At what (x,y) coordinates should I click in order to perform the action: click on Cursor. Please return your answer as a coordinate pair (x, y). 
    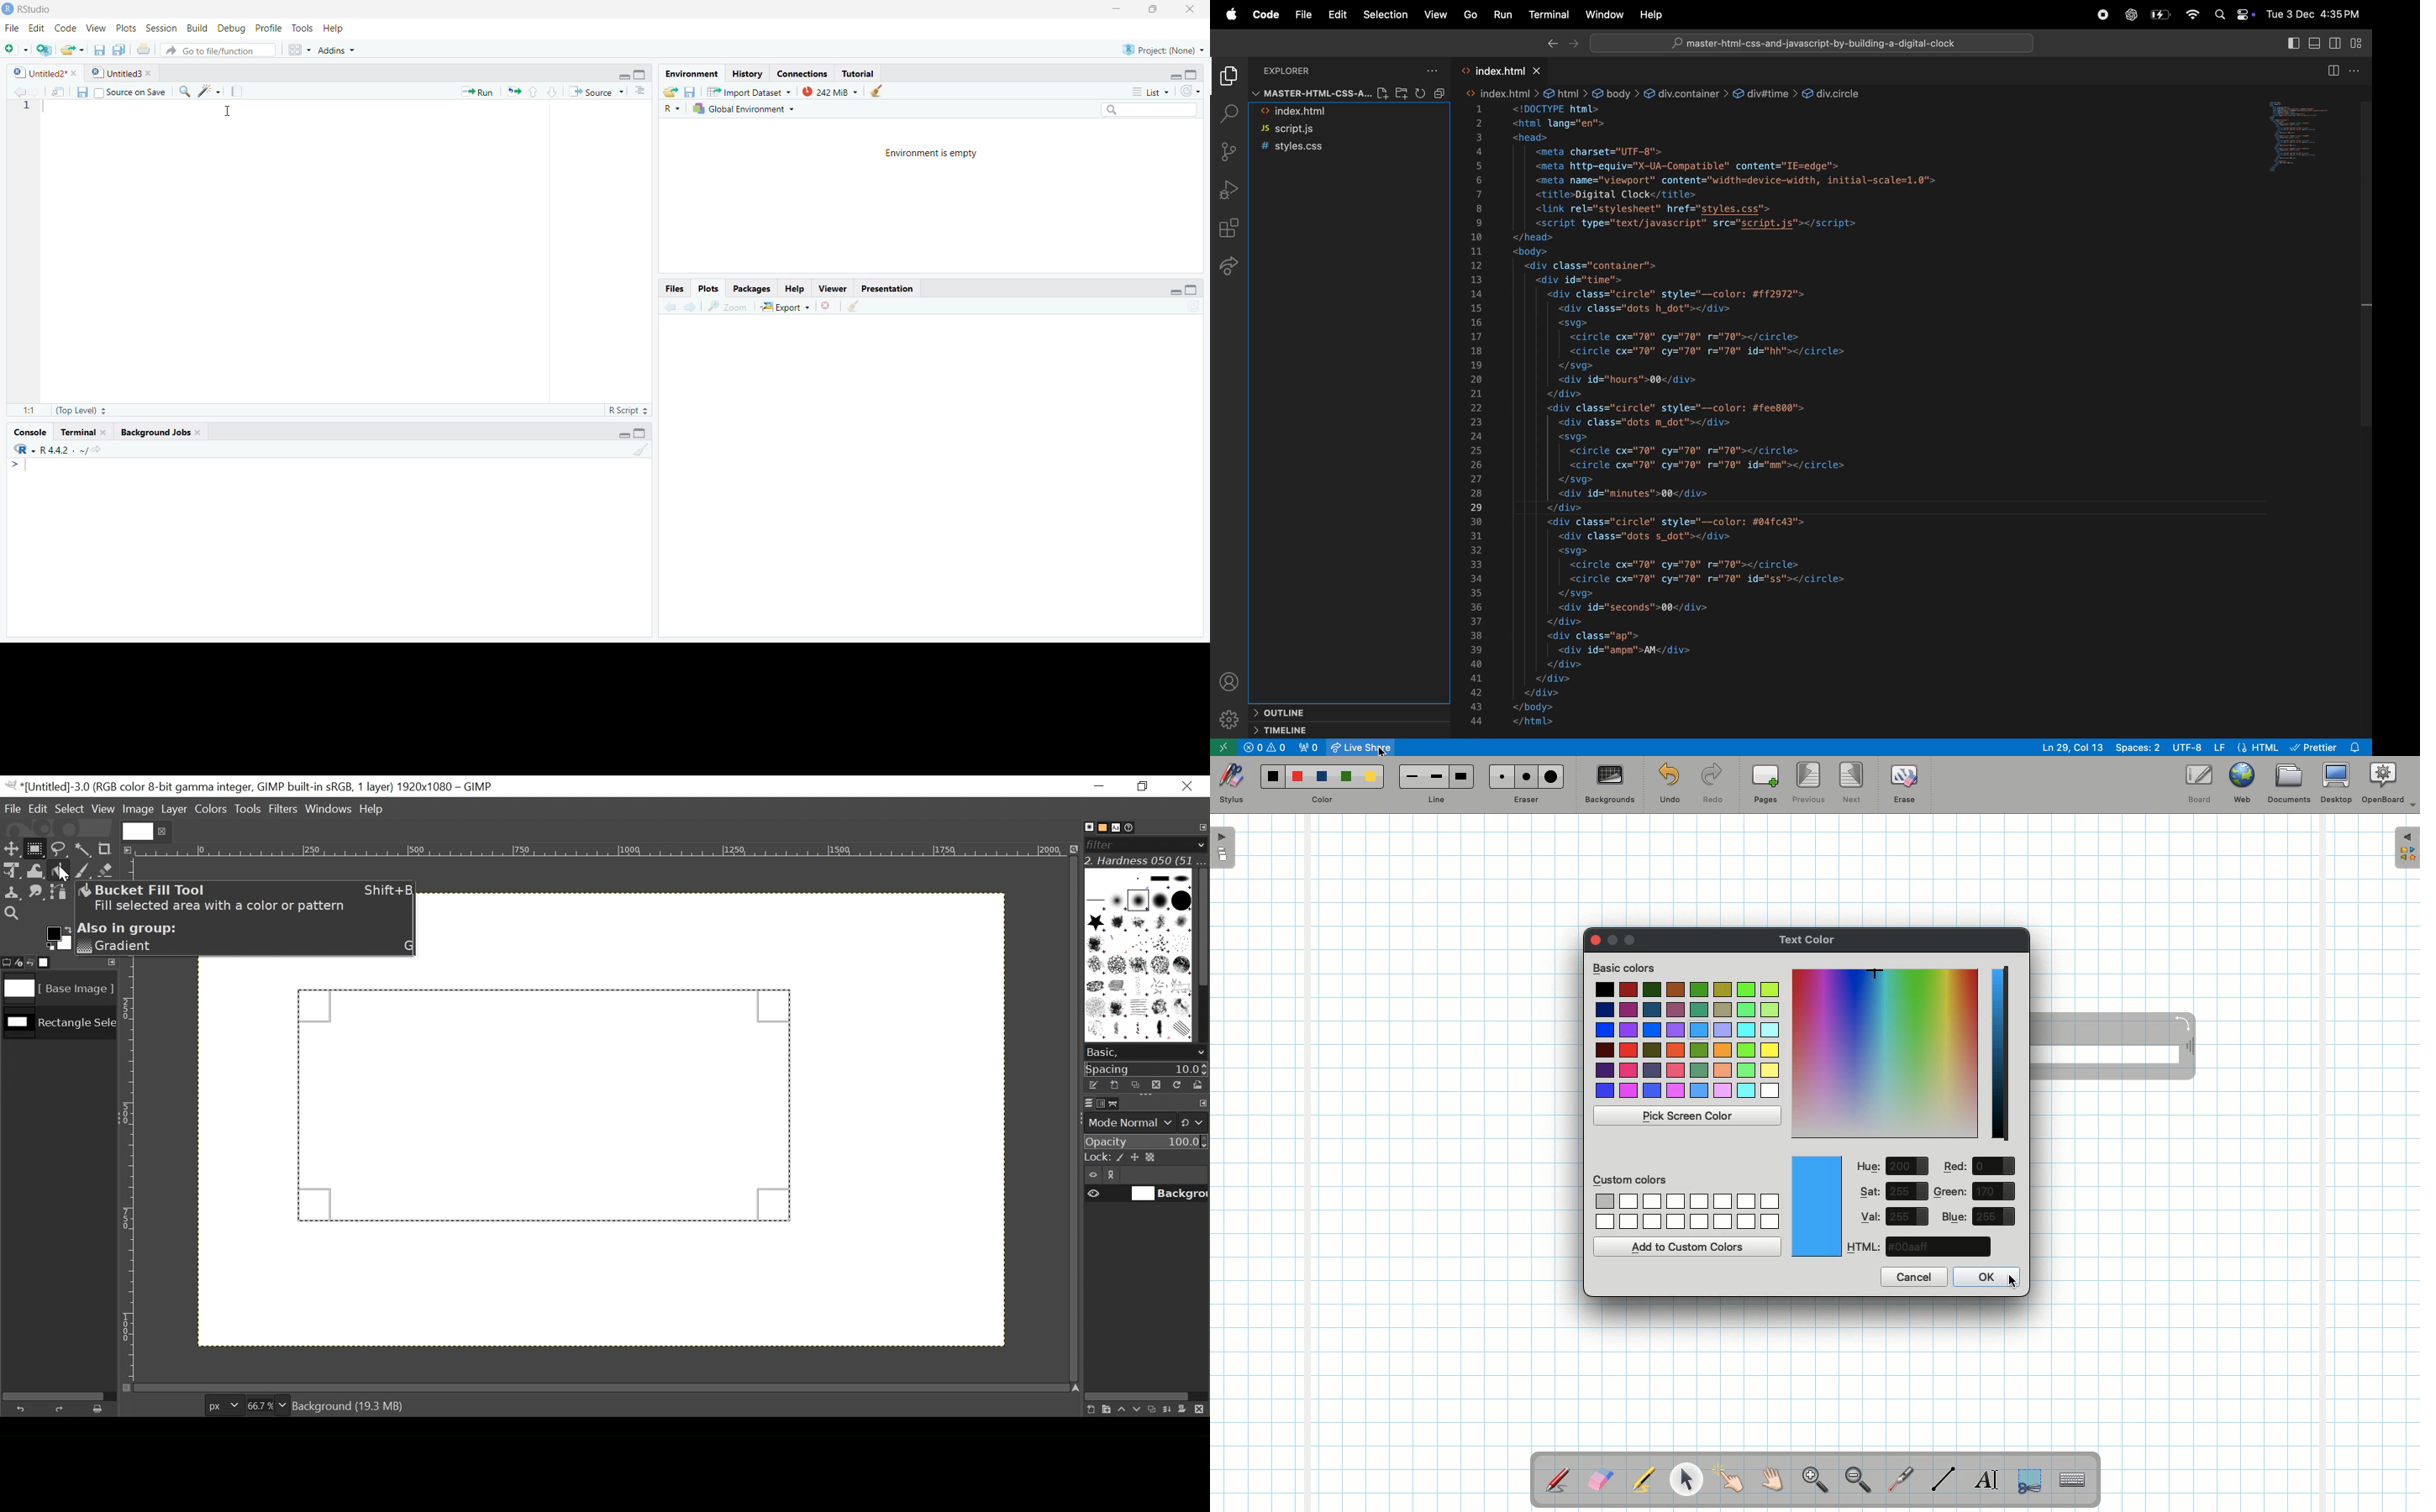
    Looking at the image, I should click on (58, 870).